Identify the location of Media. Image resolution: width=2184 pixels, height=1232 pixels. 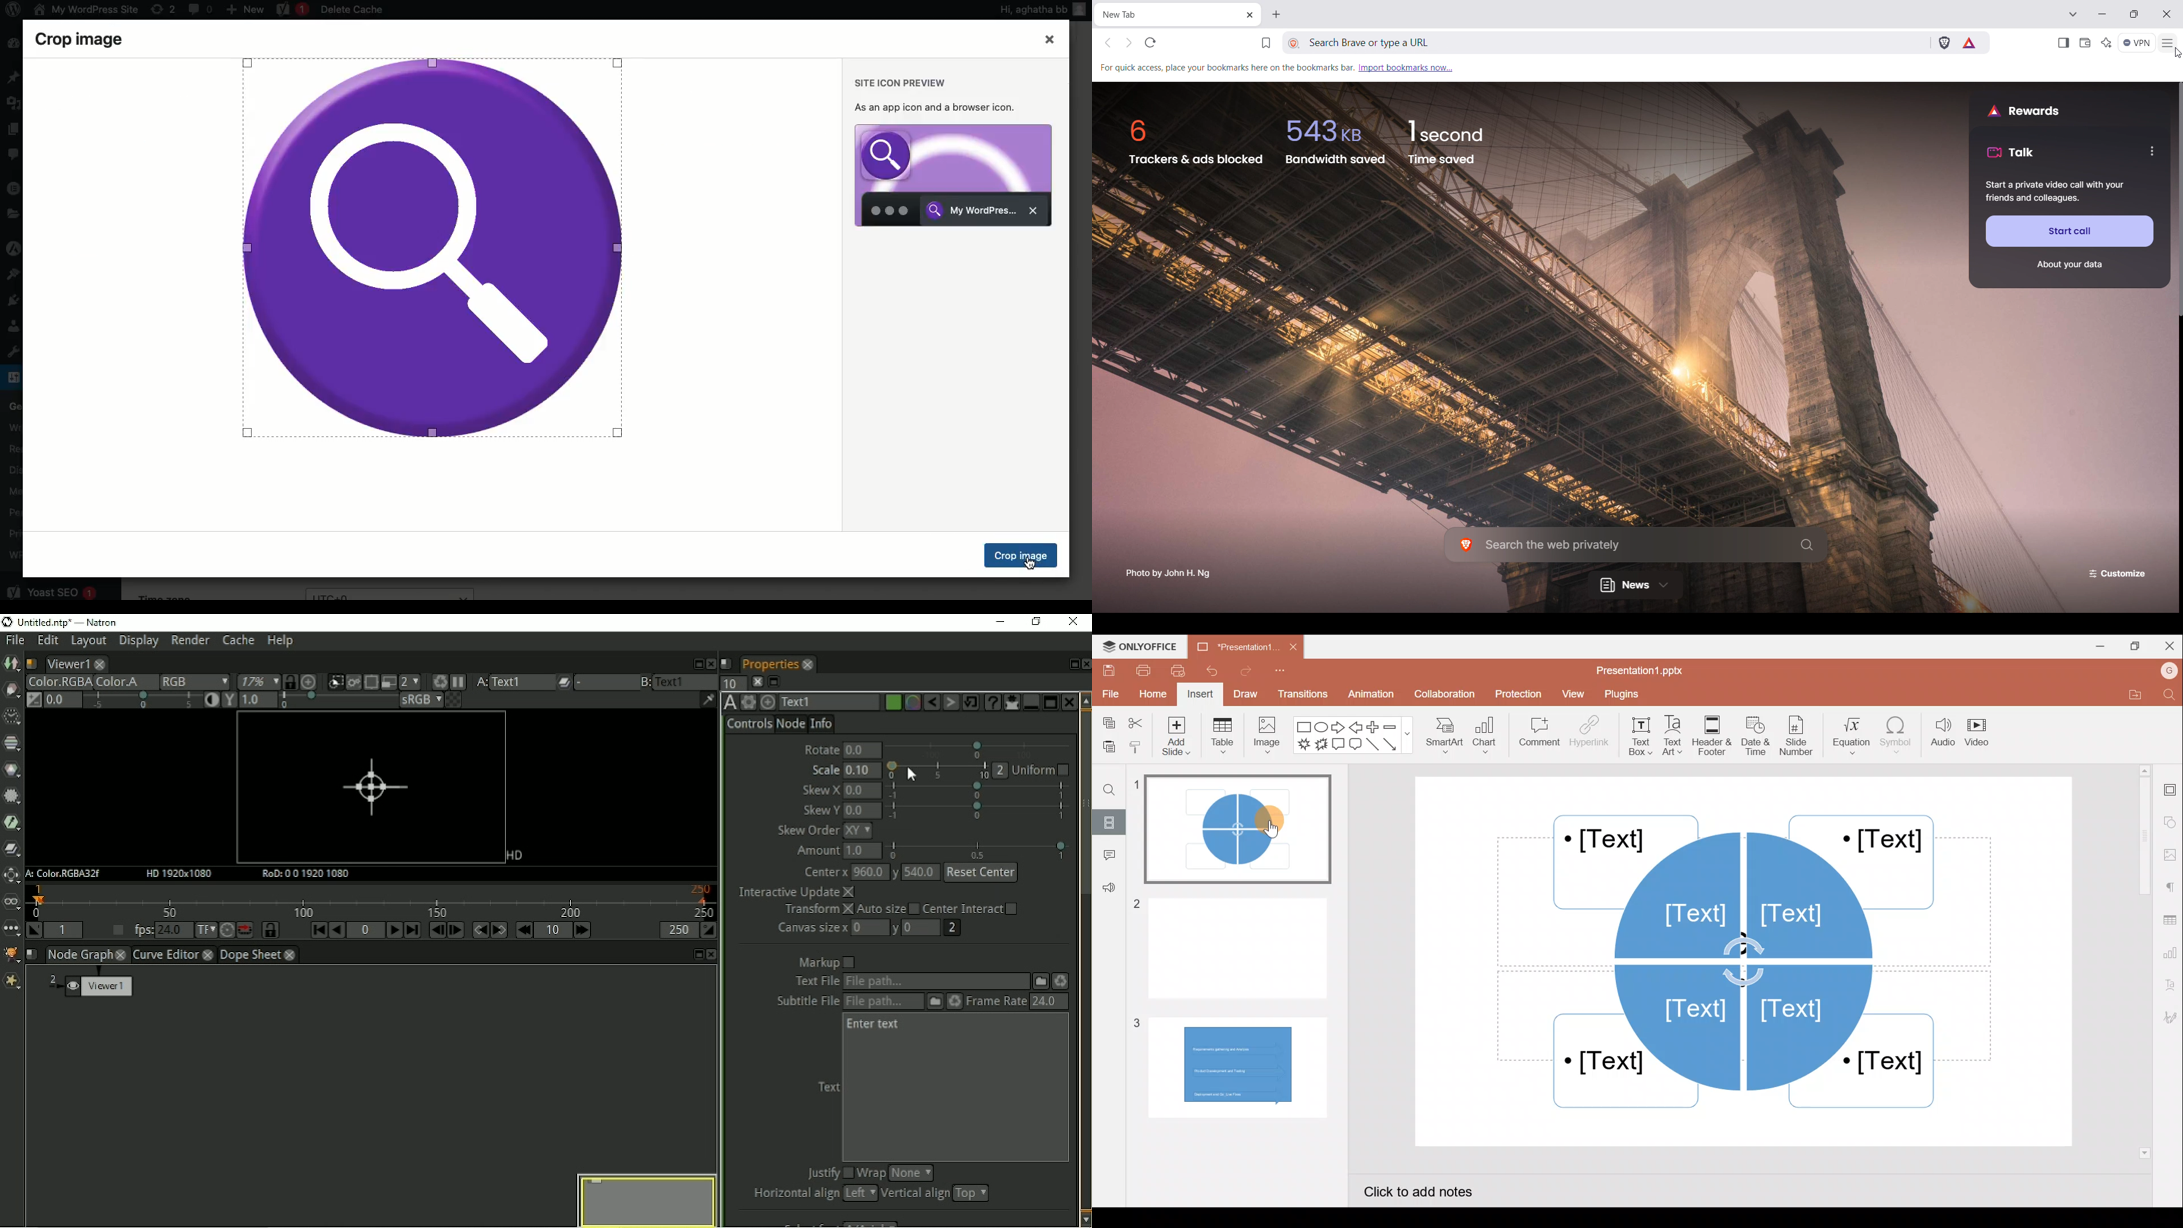
(15, 101).